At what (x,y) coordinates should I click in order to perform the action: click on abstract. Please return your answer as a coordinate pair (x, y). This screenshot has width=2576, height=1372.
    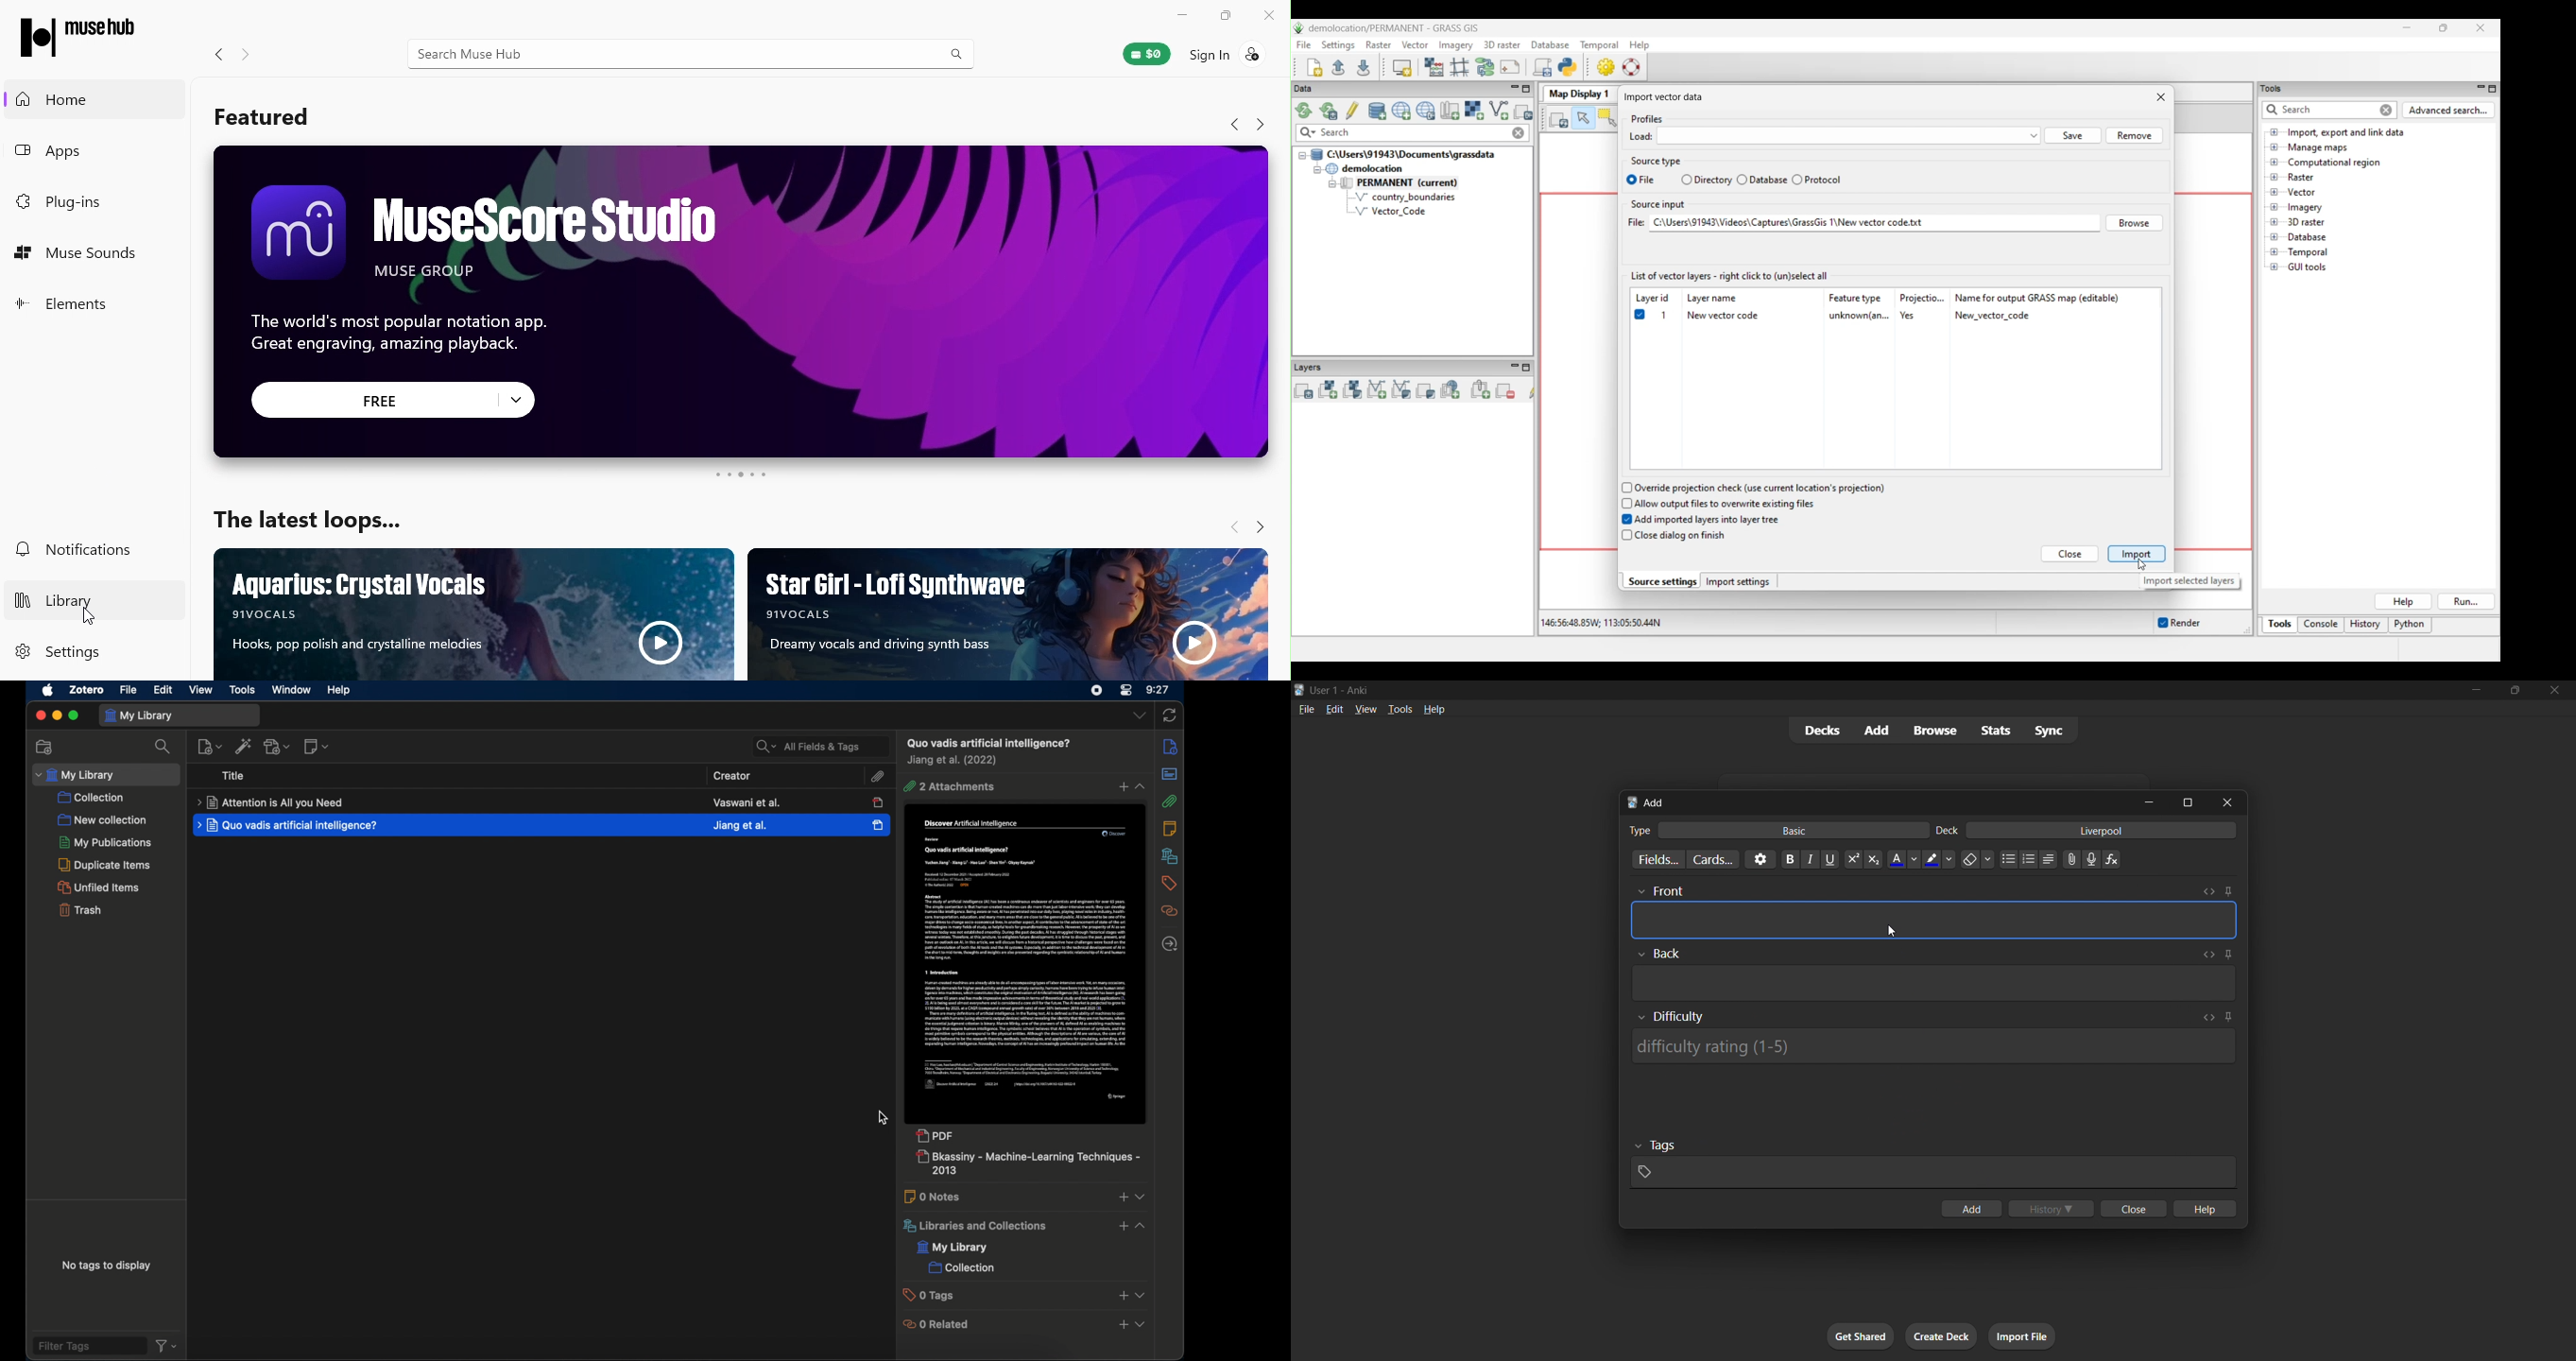
    Looking at the image, I should click on (1169, 774).